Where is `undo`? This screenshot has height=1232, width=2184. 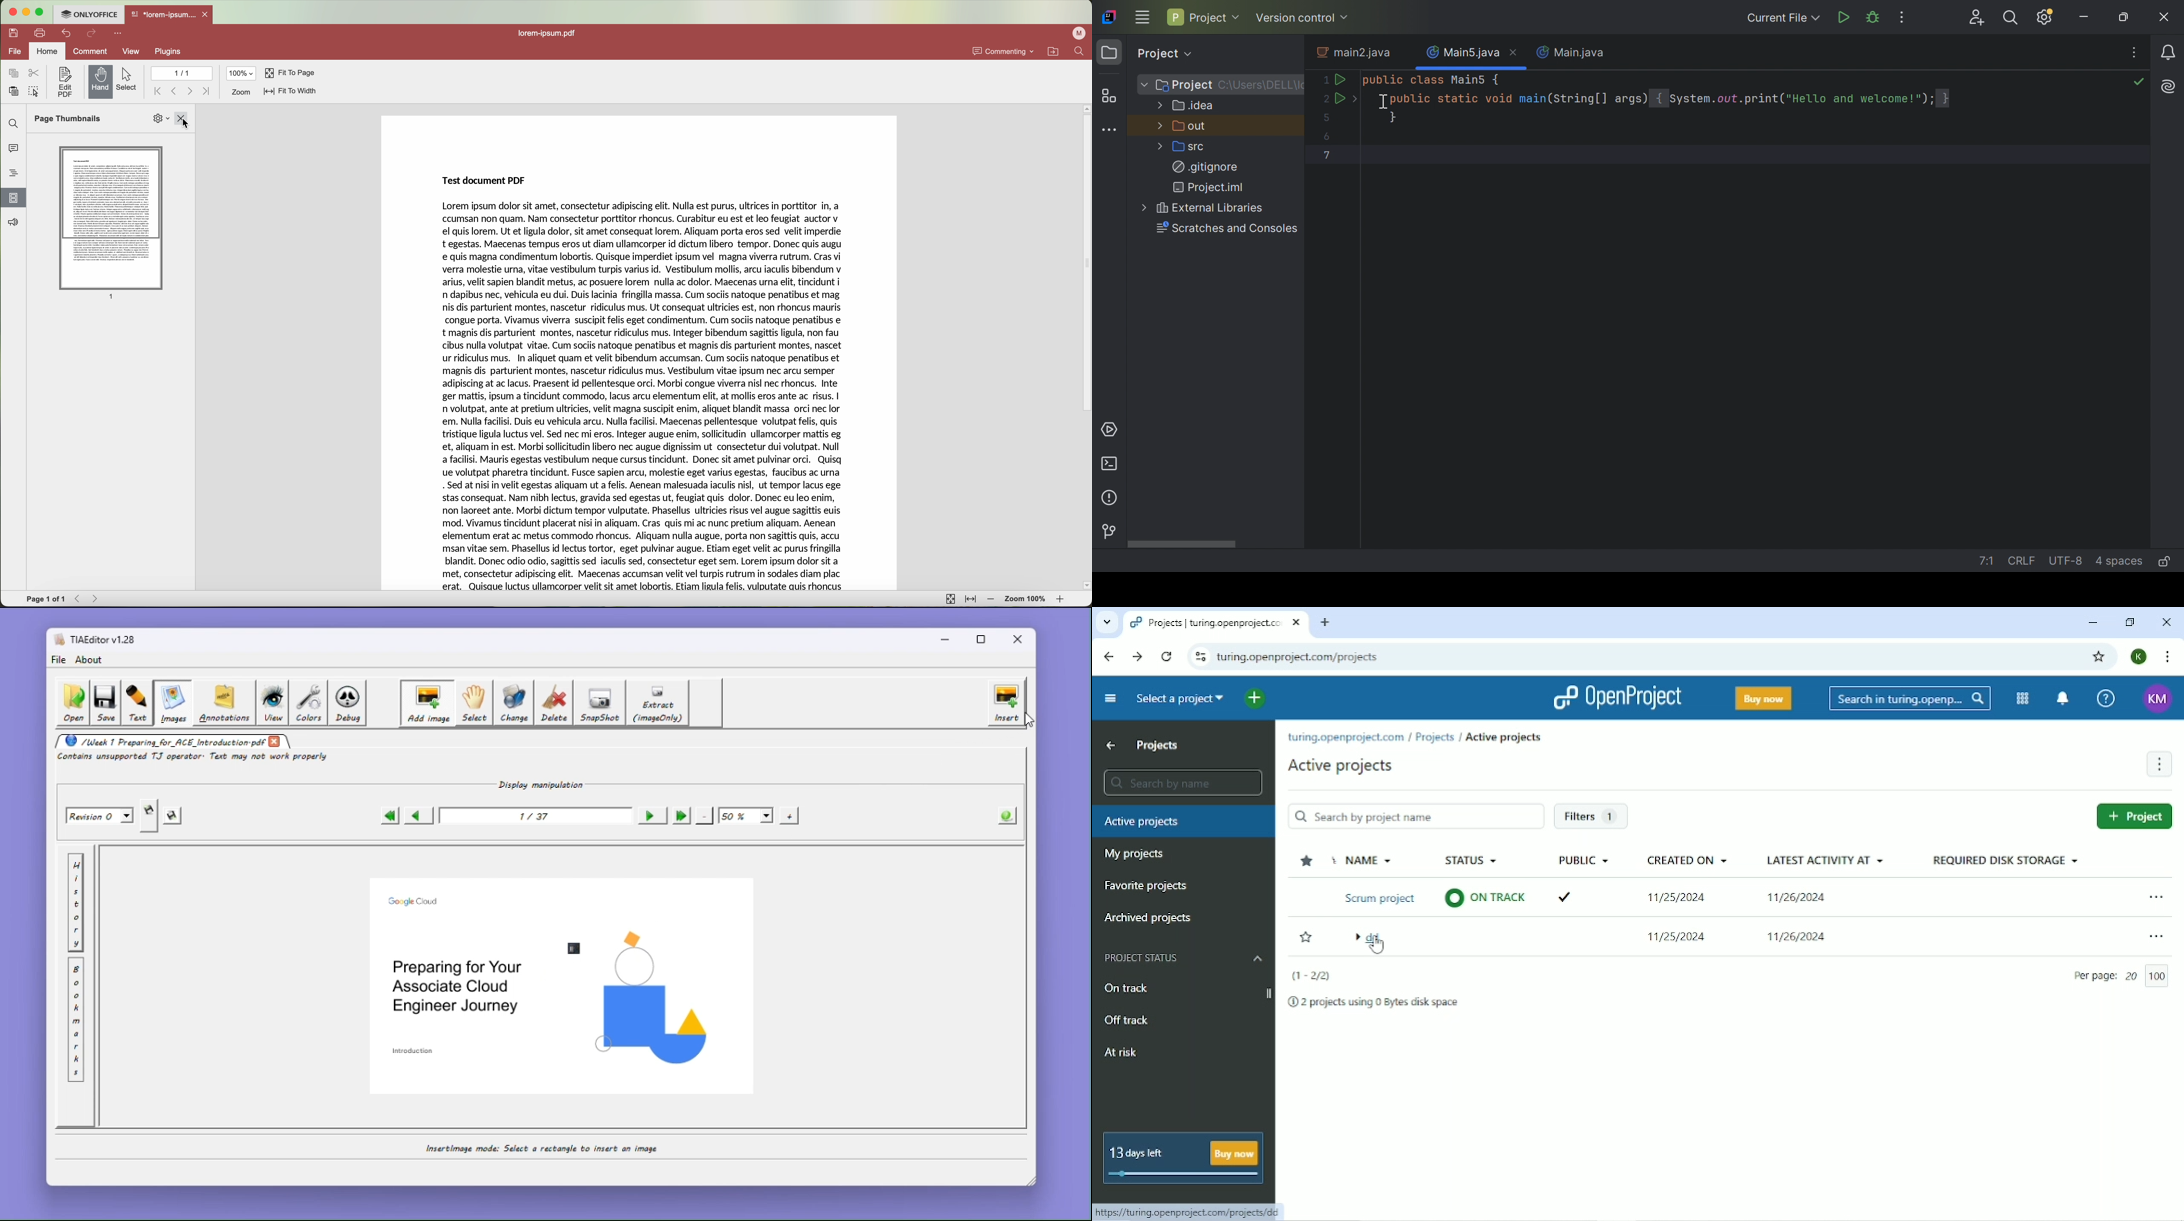
undo is located at coordinates (64, 33).